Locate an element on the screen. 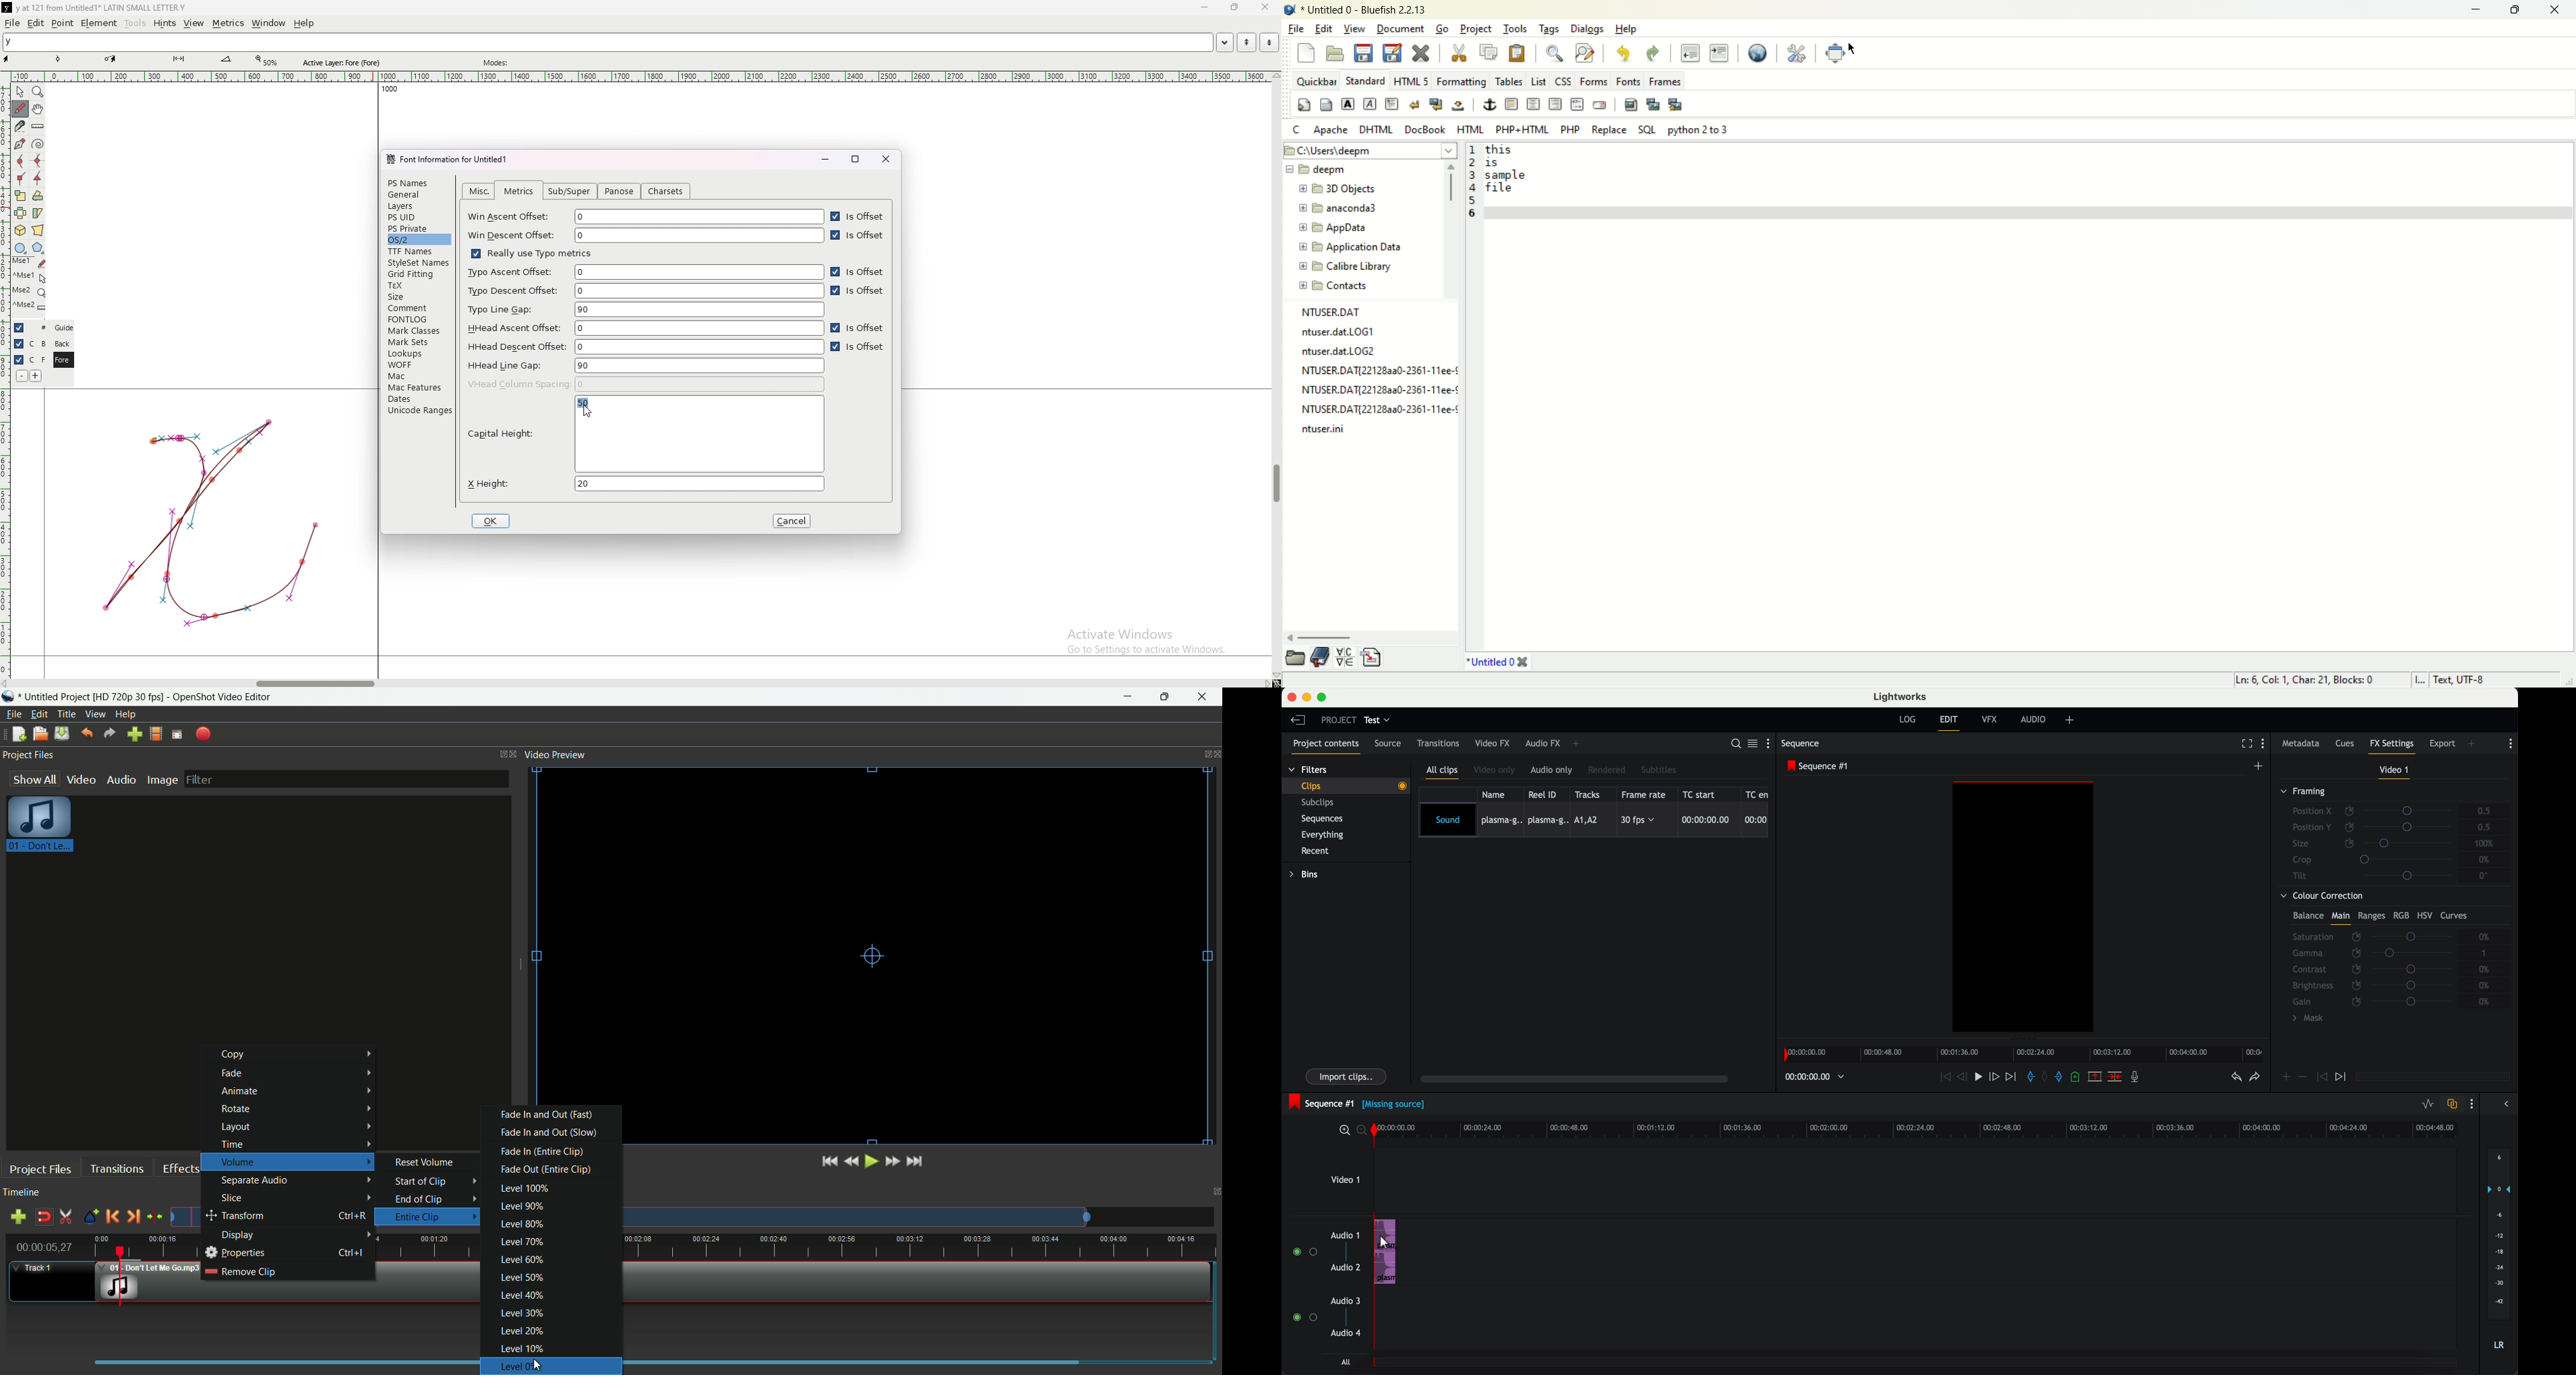 The width and height of the screenshot is (2576, 1400). tex is located at coordinates (418, 286).